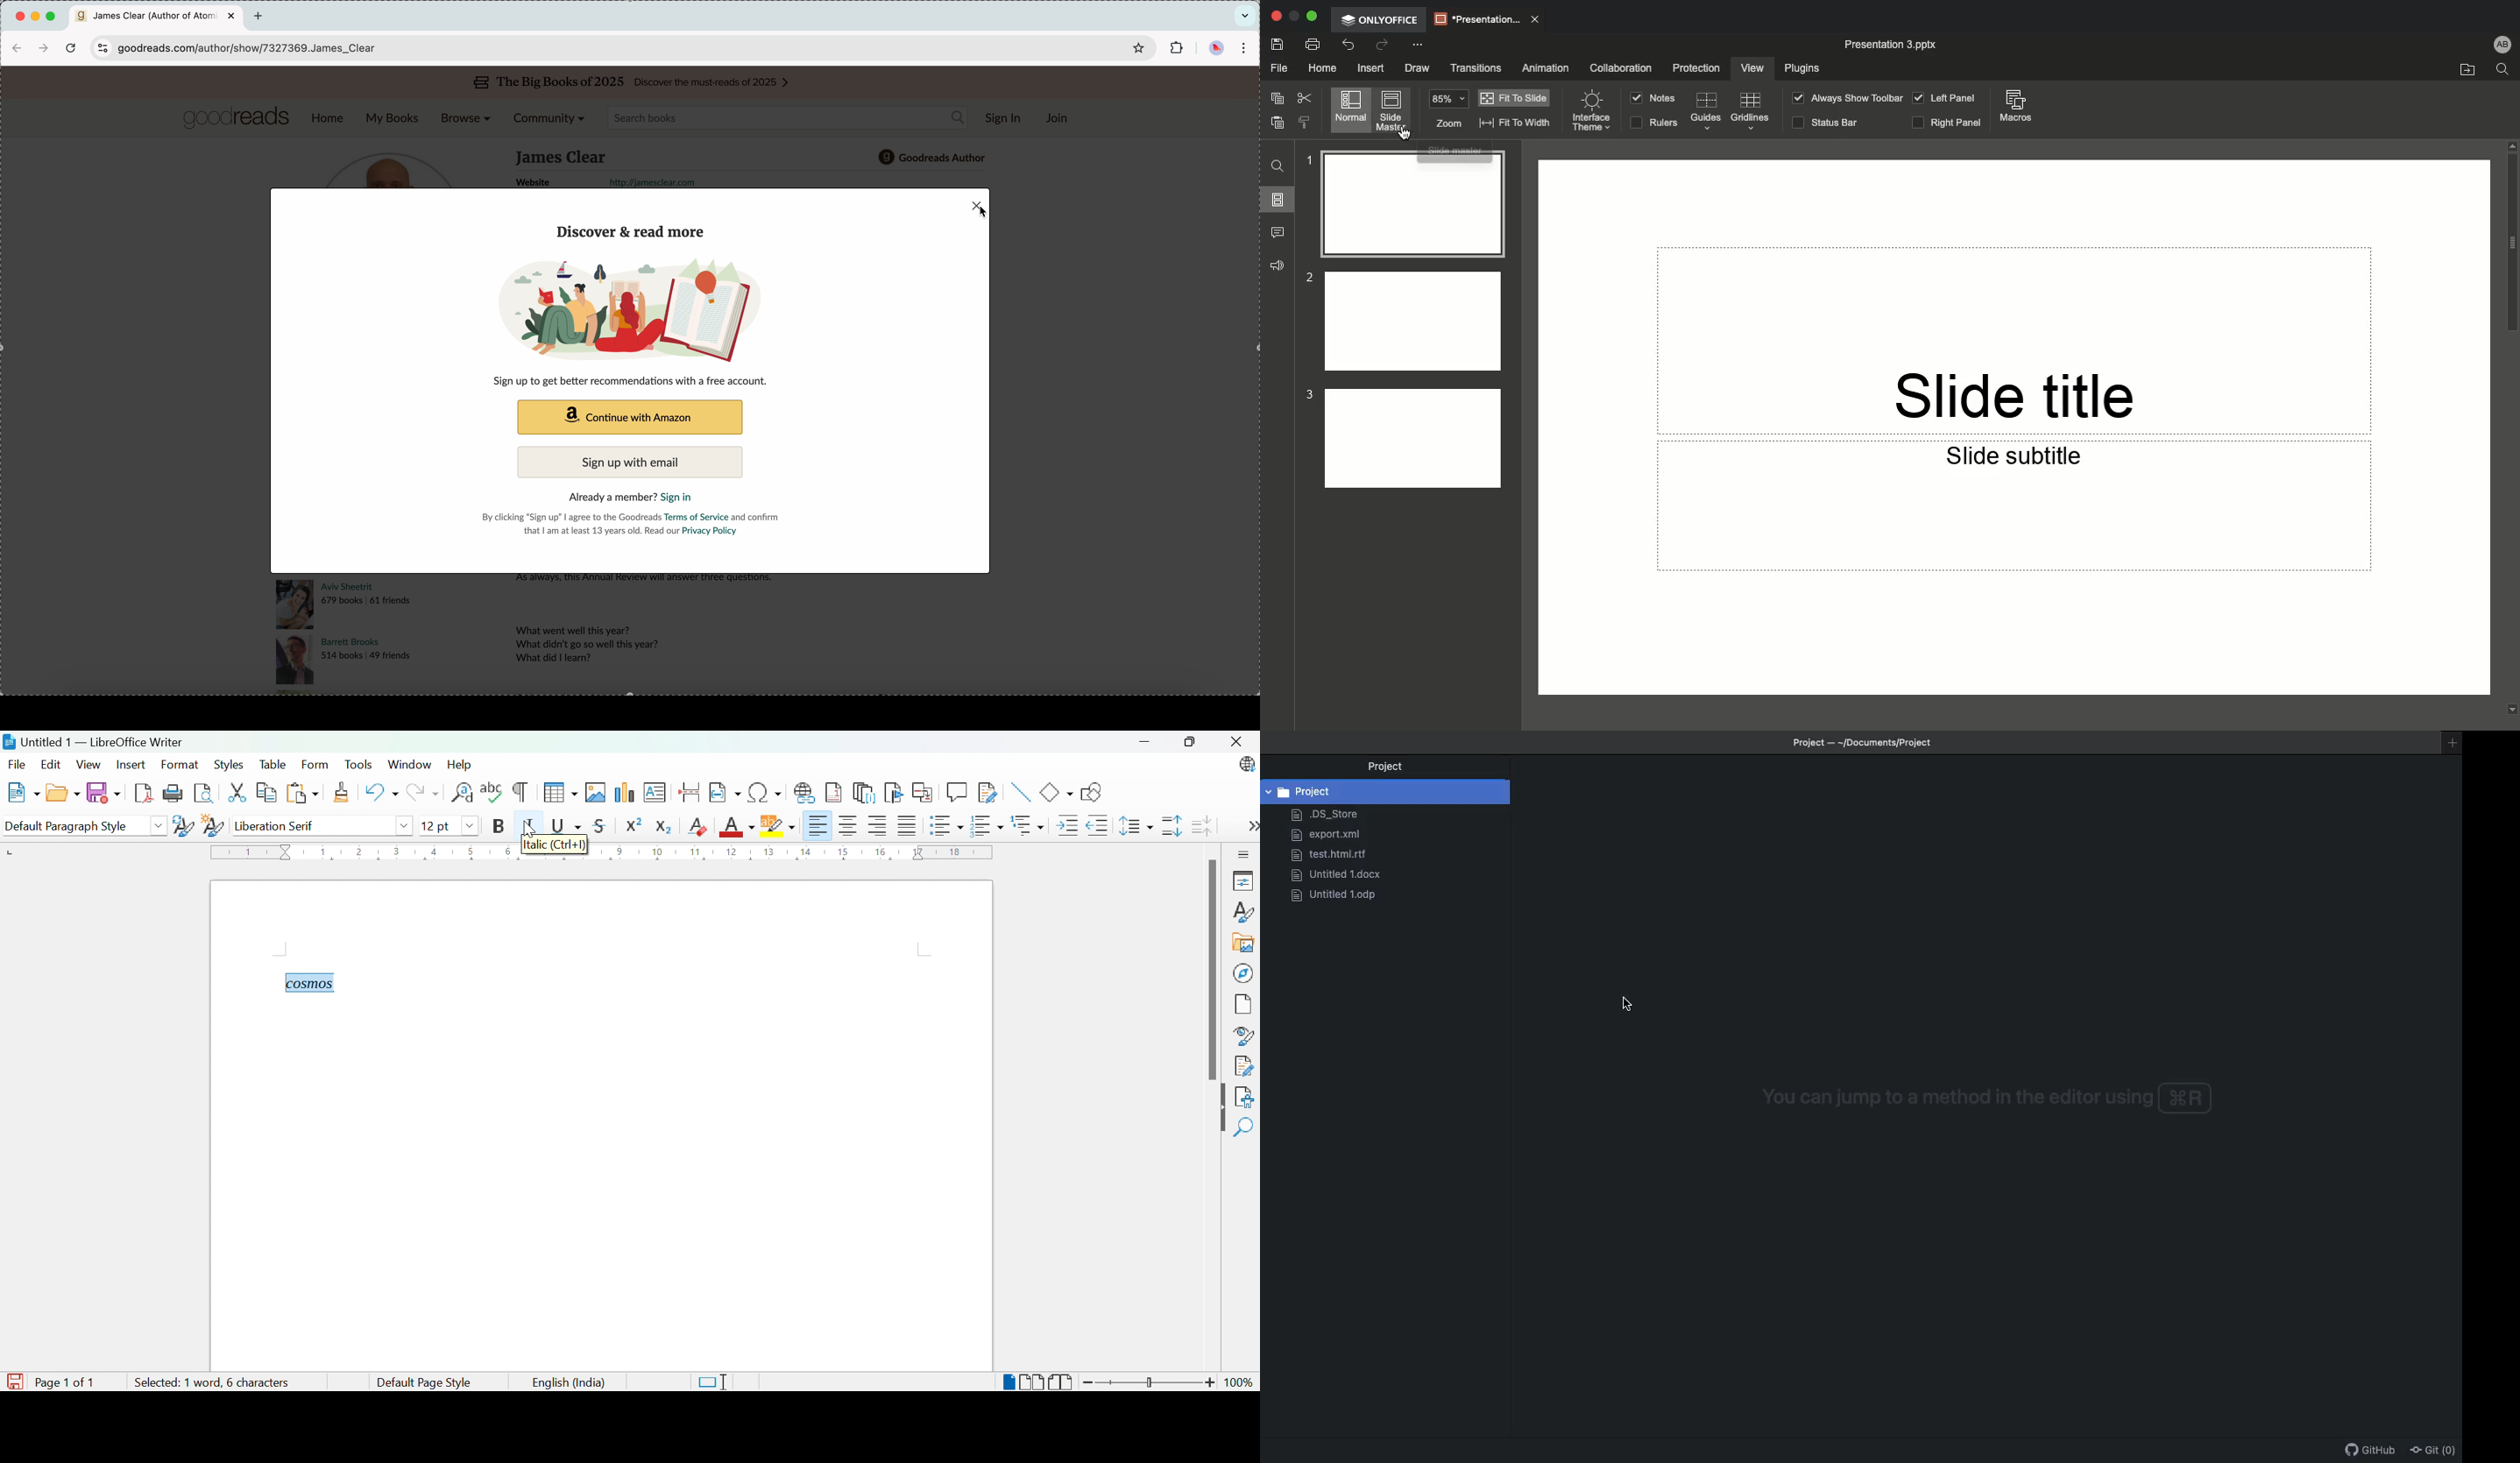 This screenshot has width=2520, height=1484. I want to click on 1 word, 1 character, so click(237, 1382).